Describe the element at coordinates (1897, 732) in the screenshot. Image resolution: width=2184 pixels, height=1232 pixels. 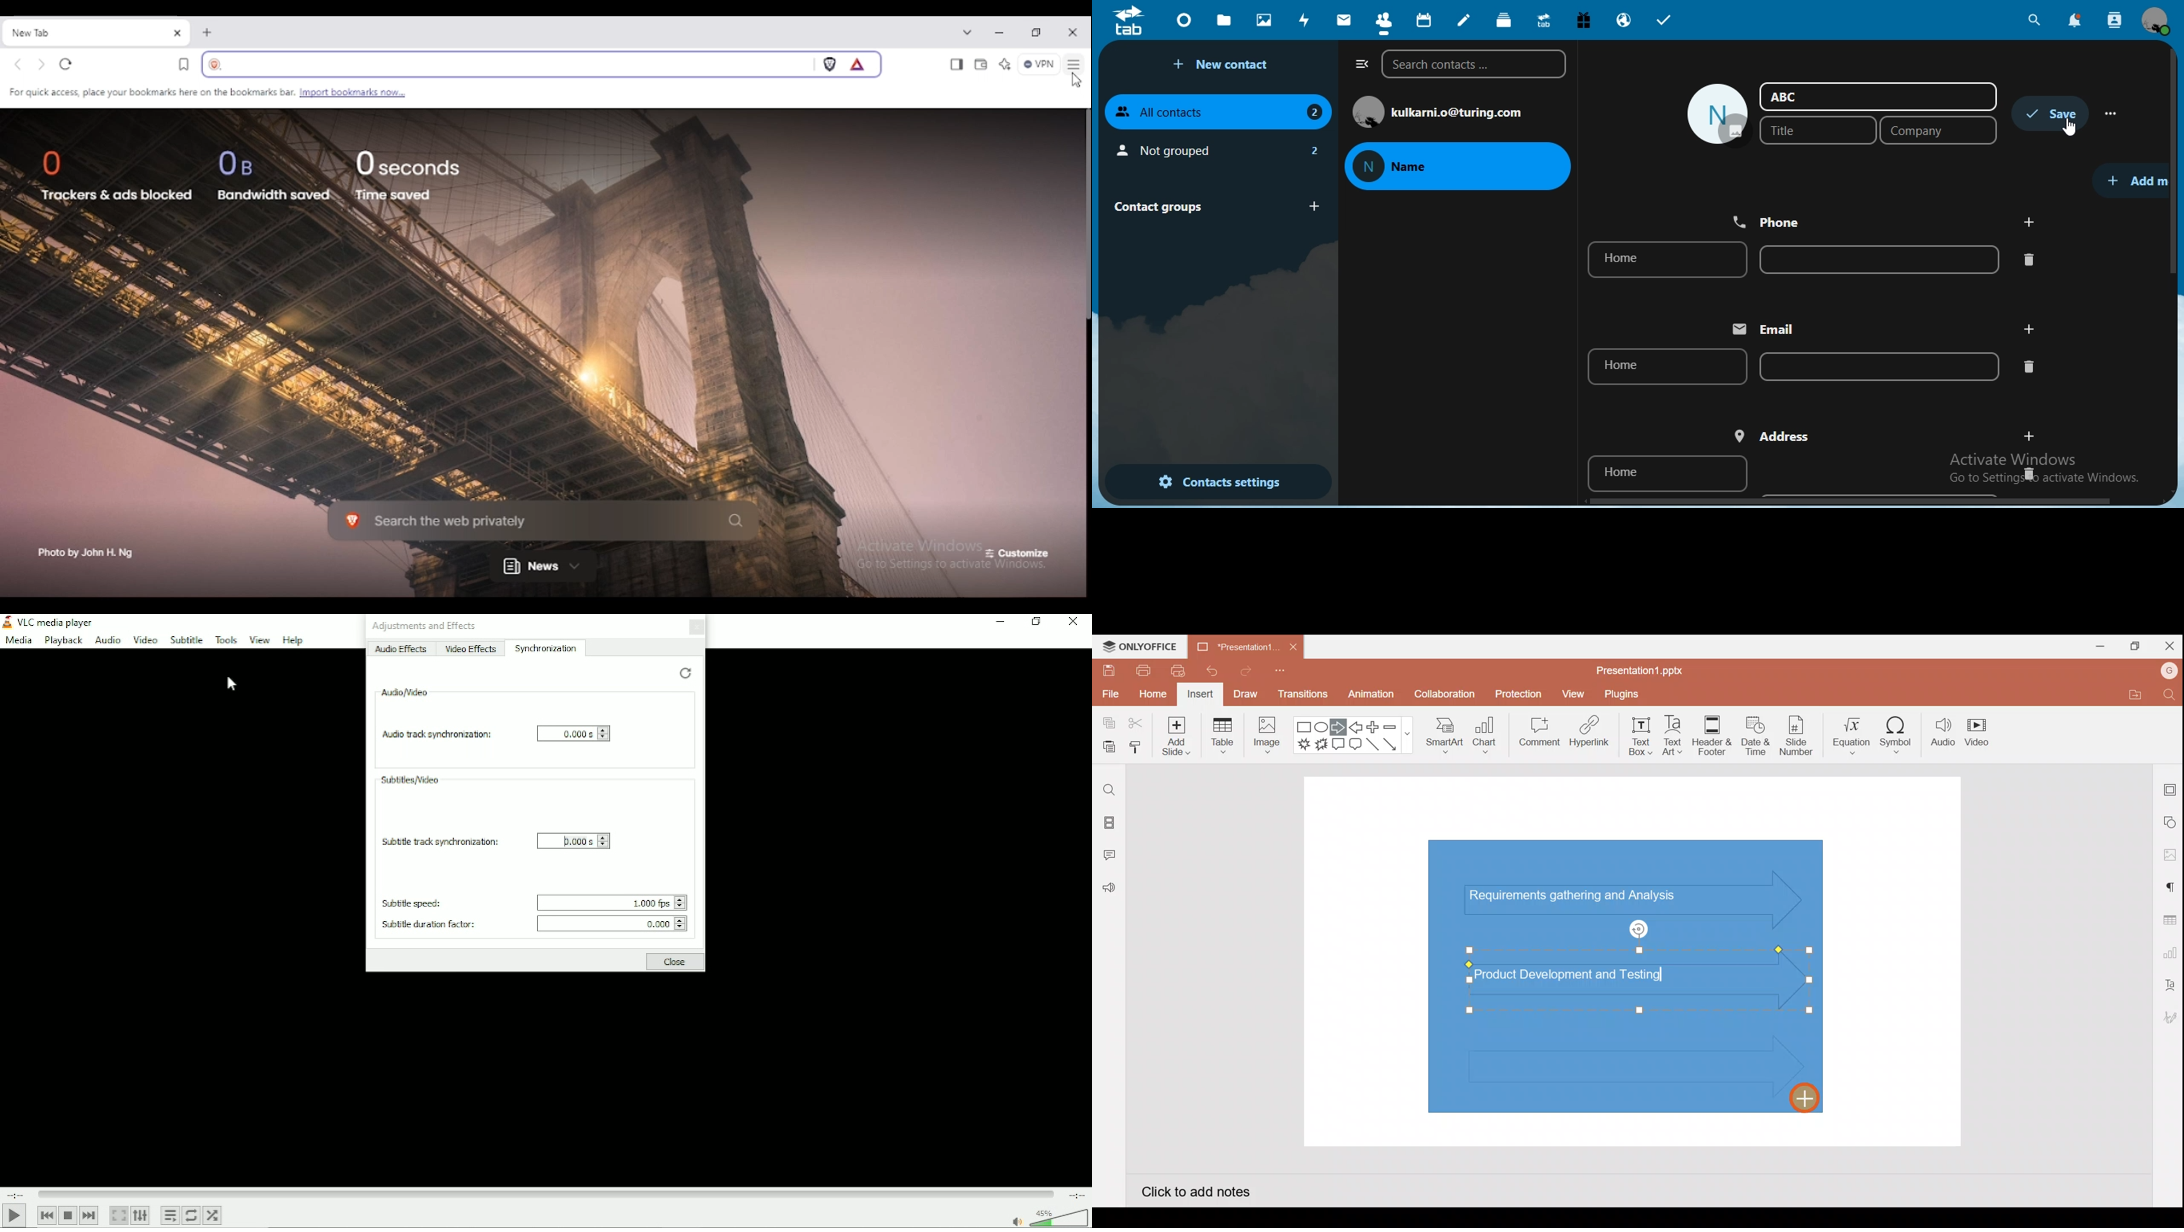
I see `Symbol` at that location.